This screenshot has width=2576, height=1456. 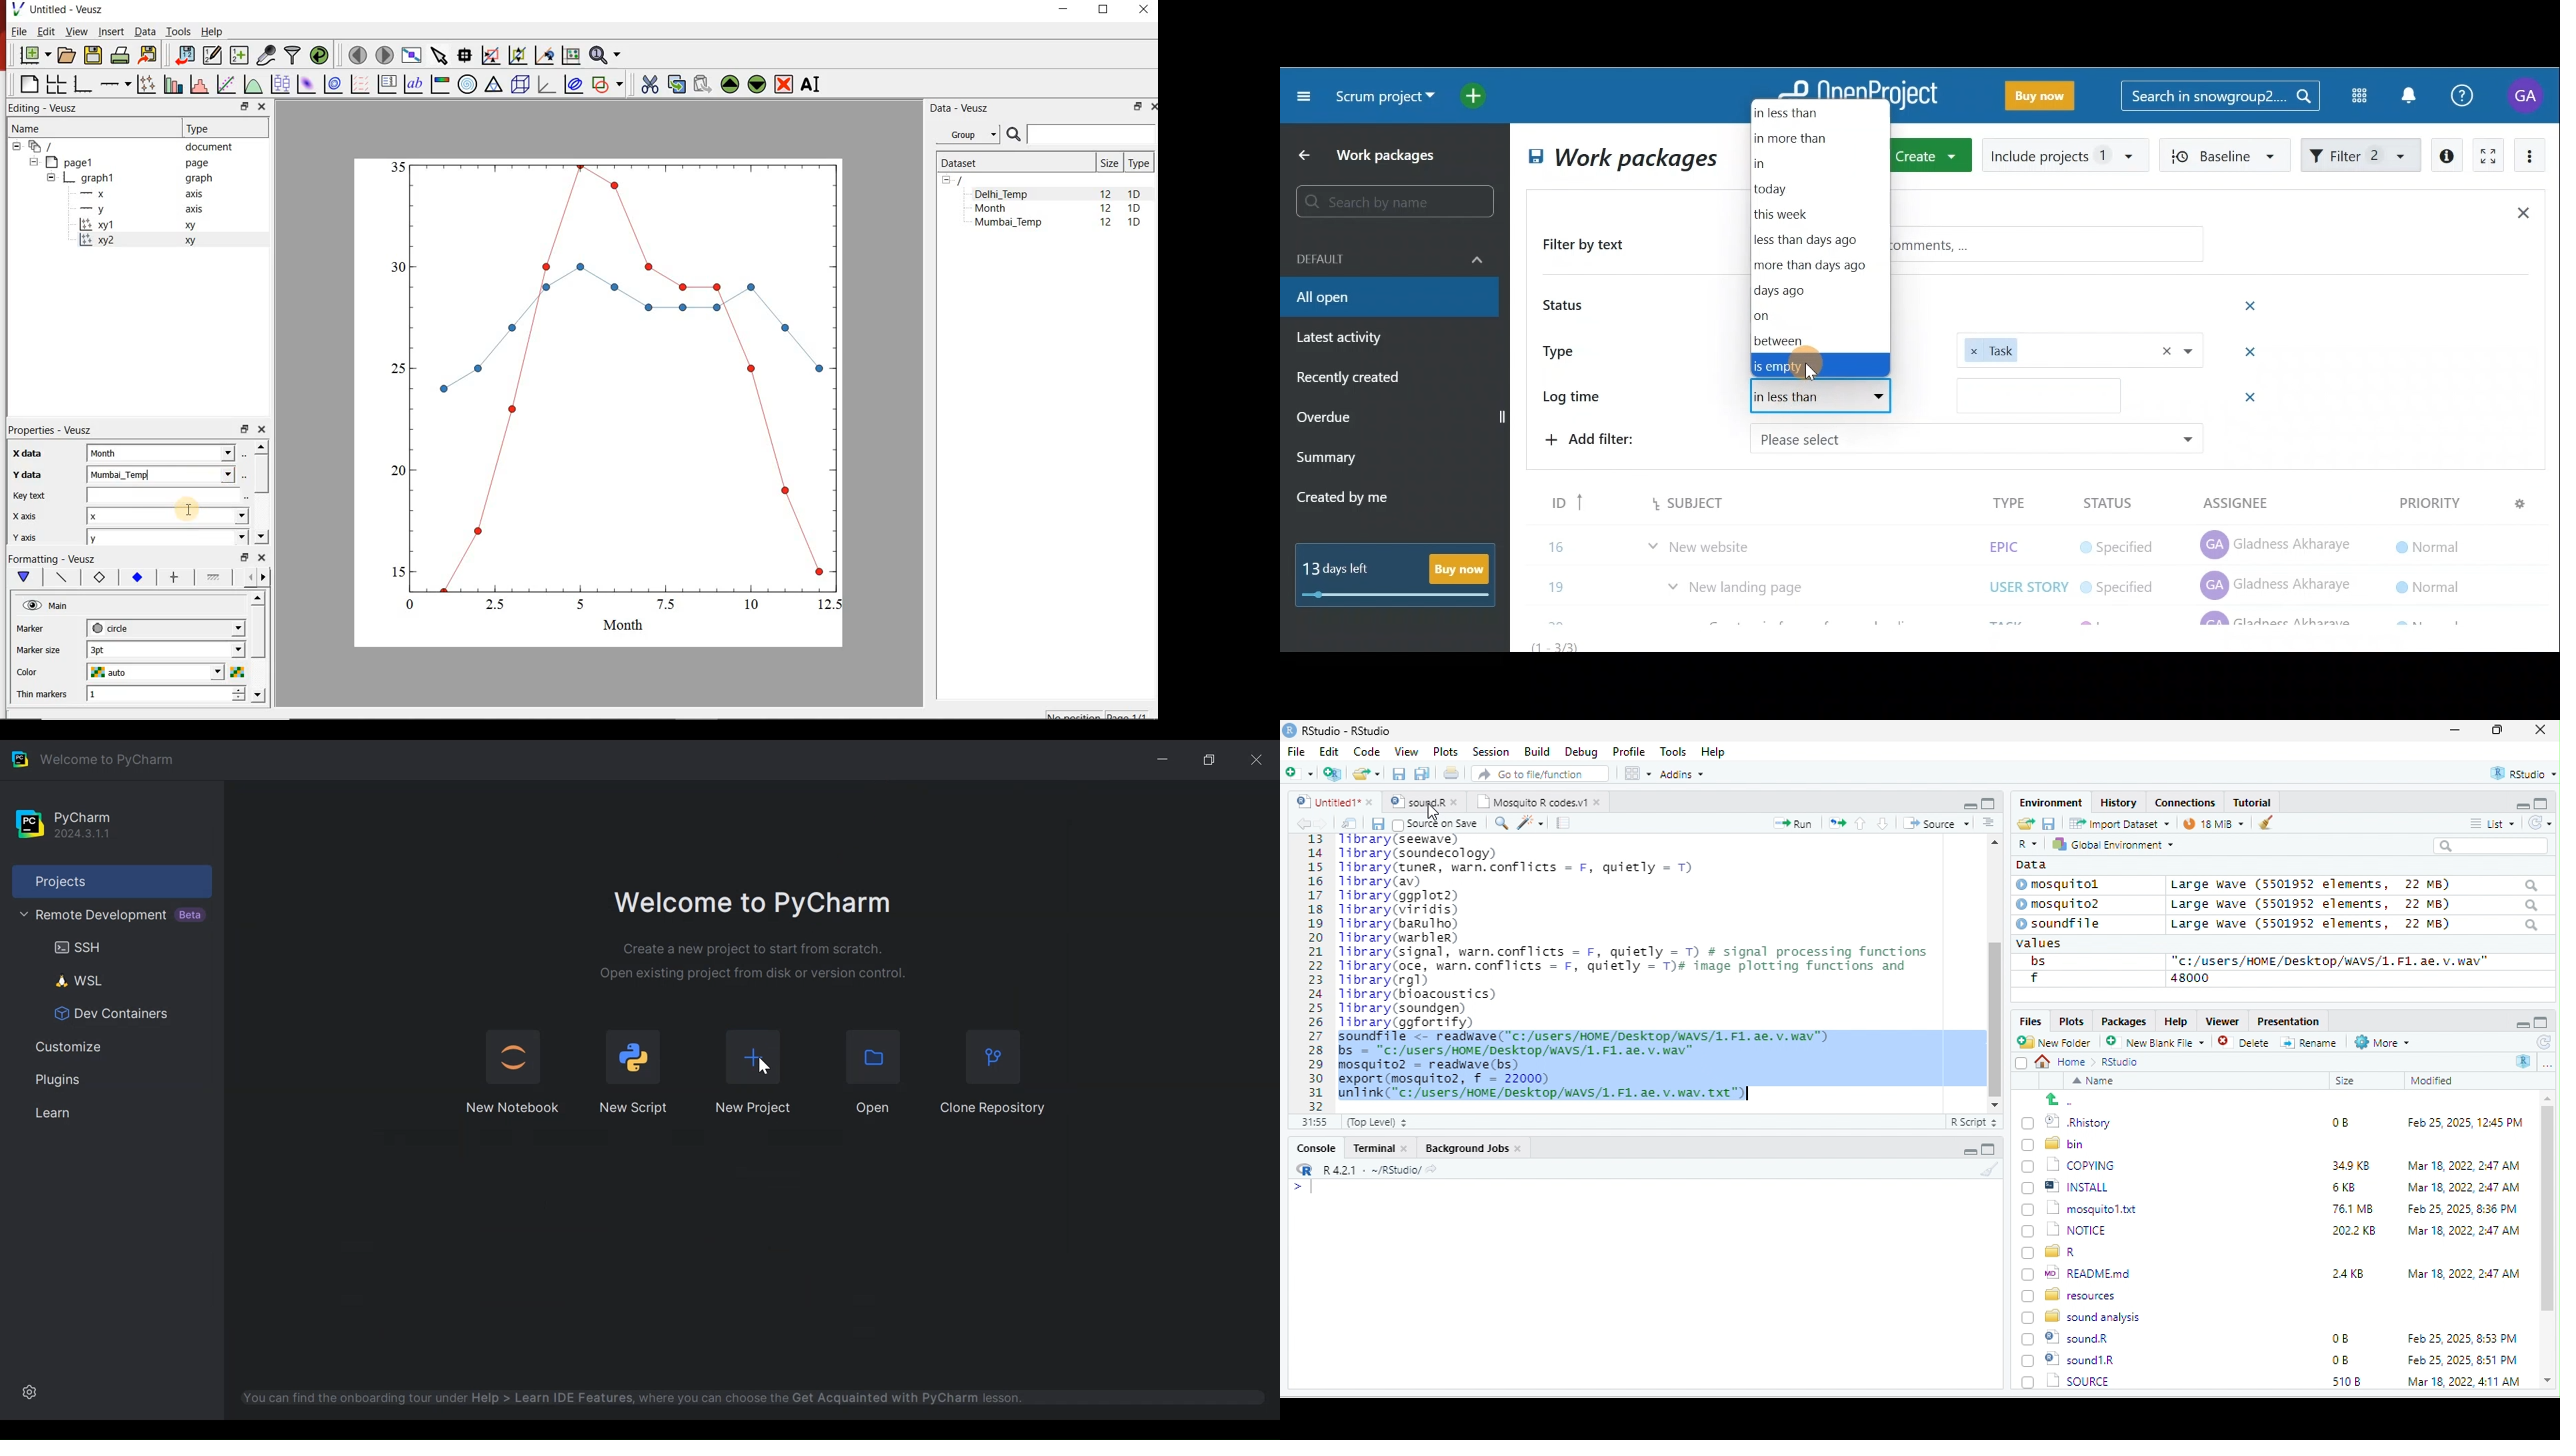 I want to click on refresh, so click(x=2537, y=822).